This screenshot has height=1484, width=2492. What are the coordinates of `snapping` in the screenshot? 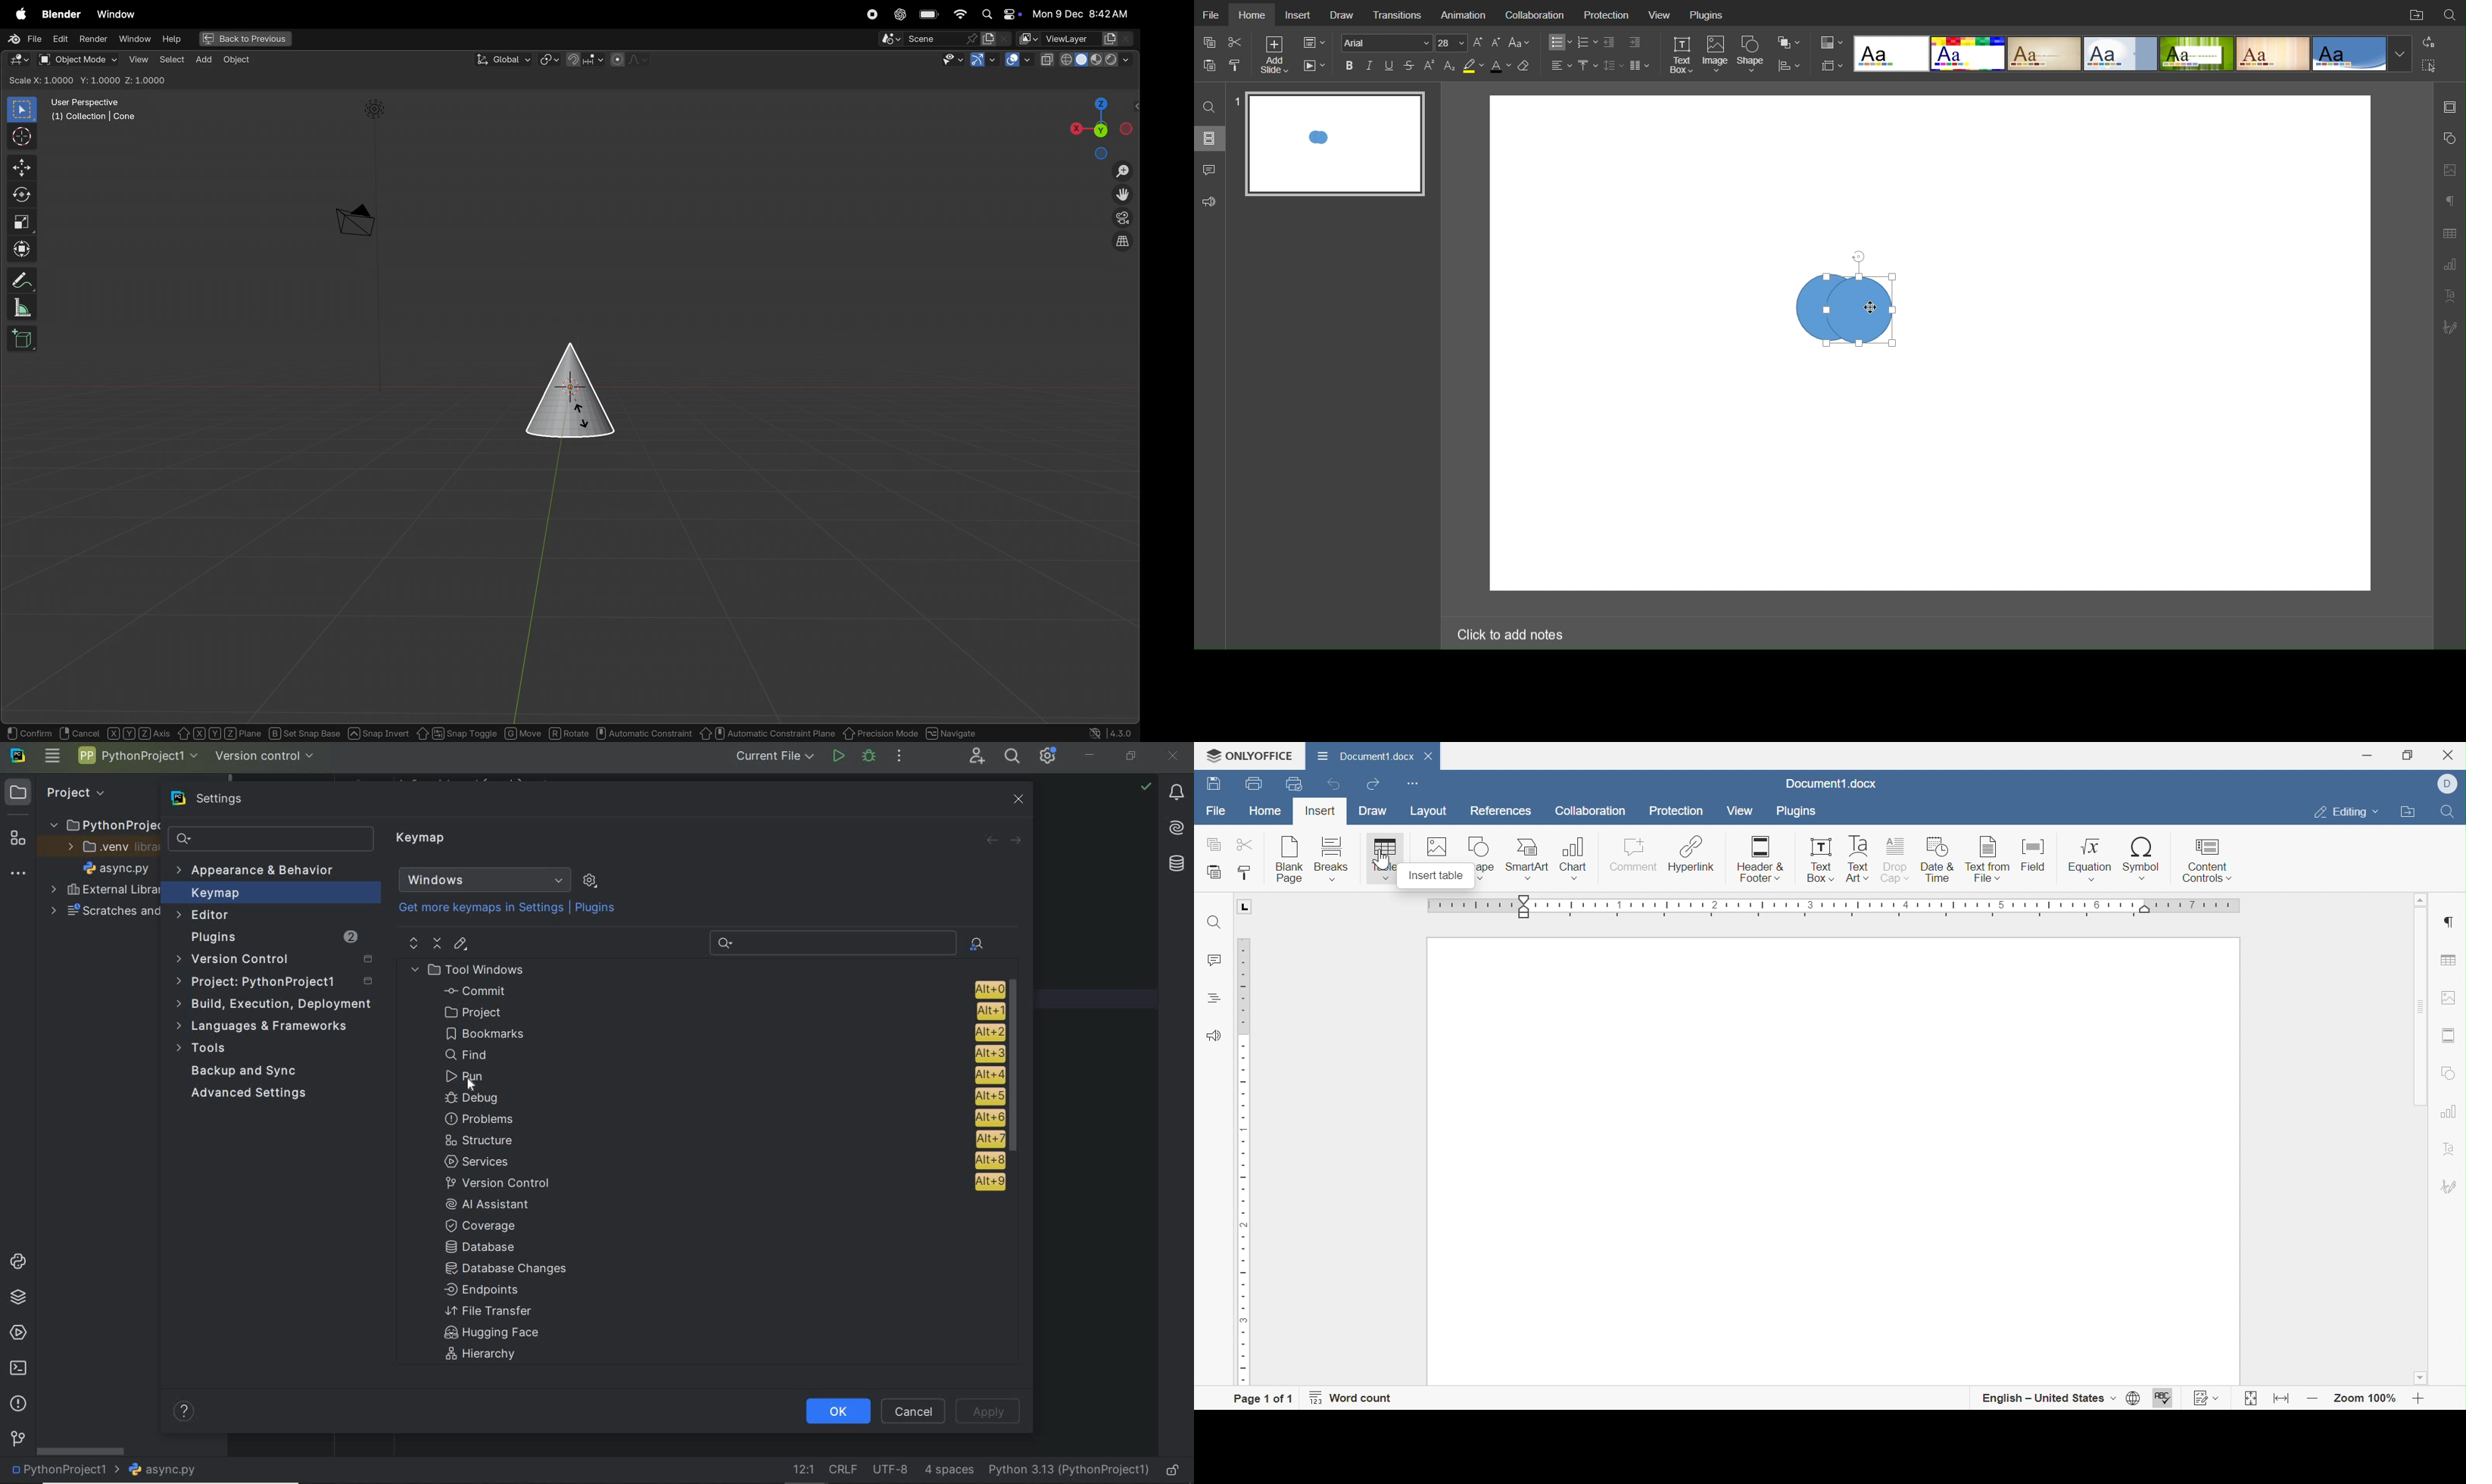 It's located at (586, 59).